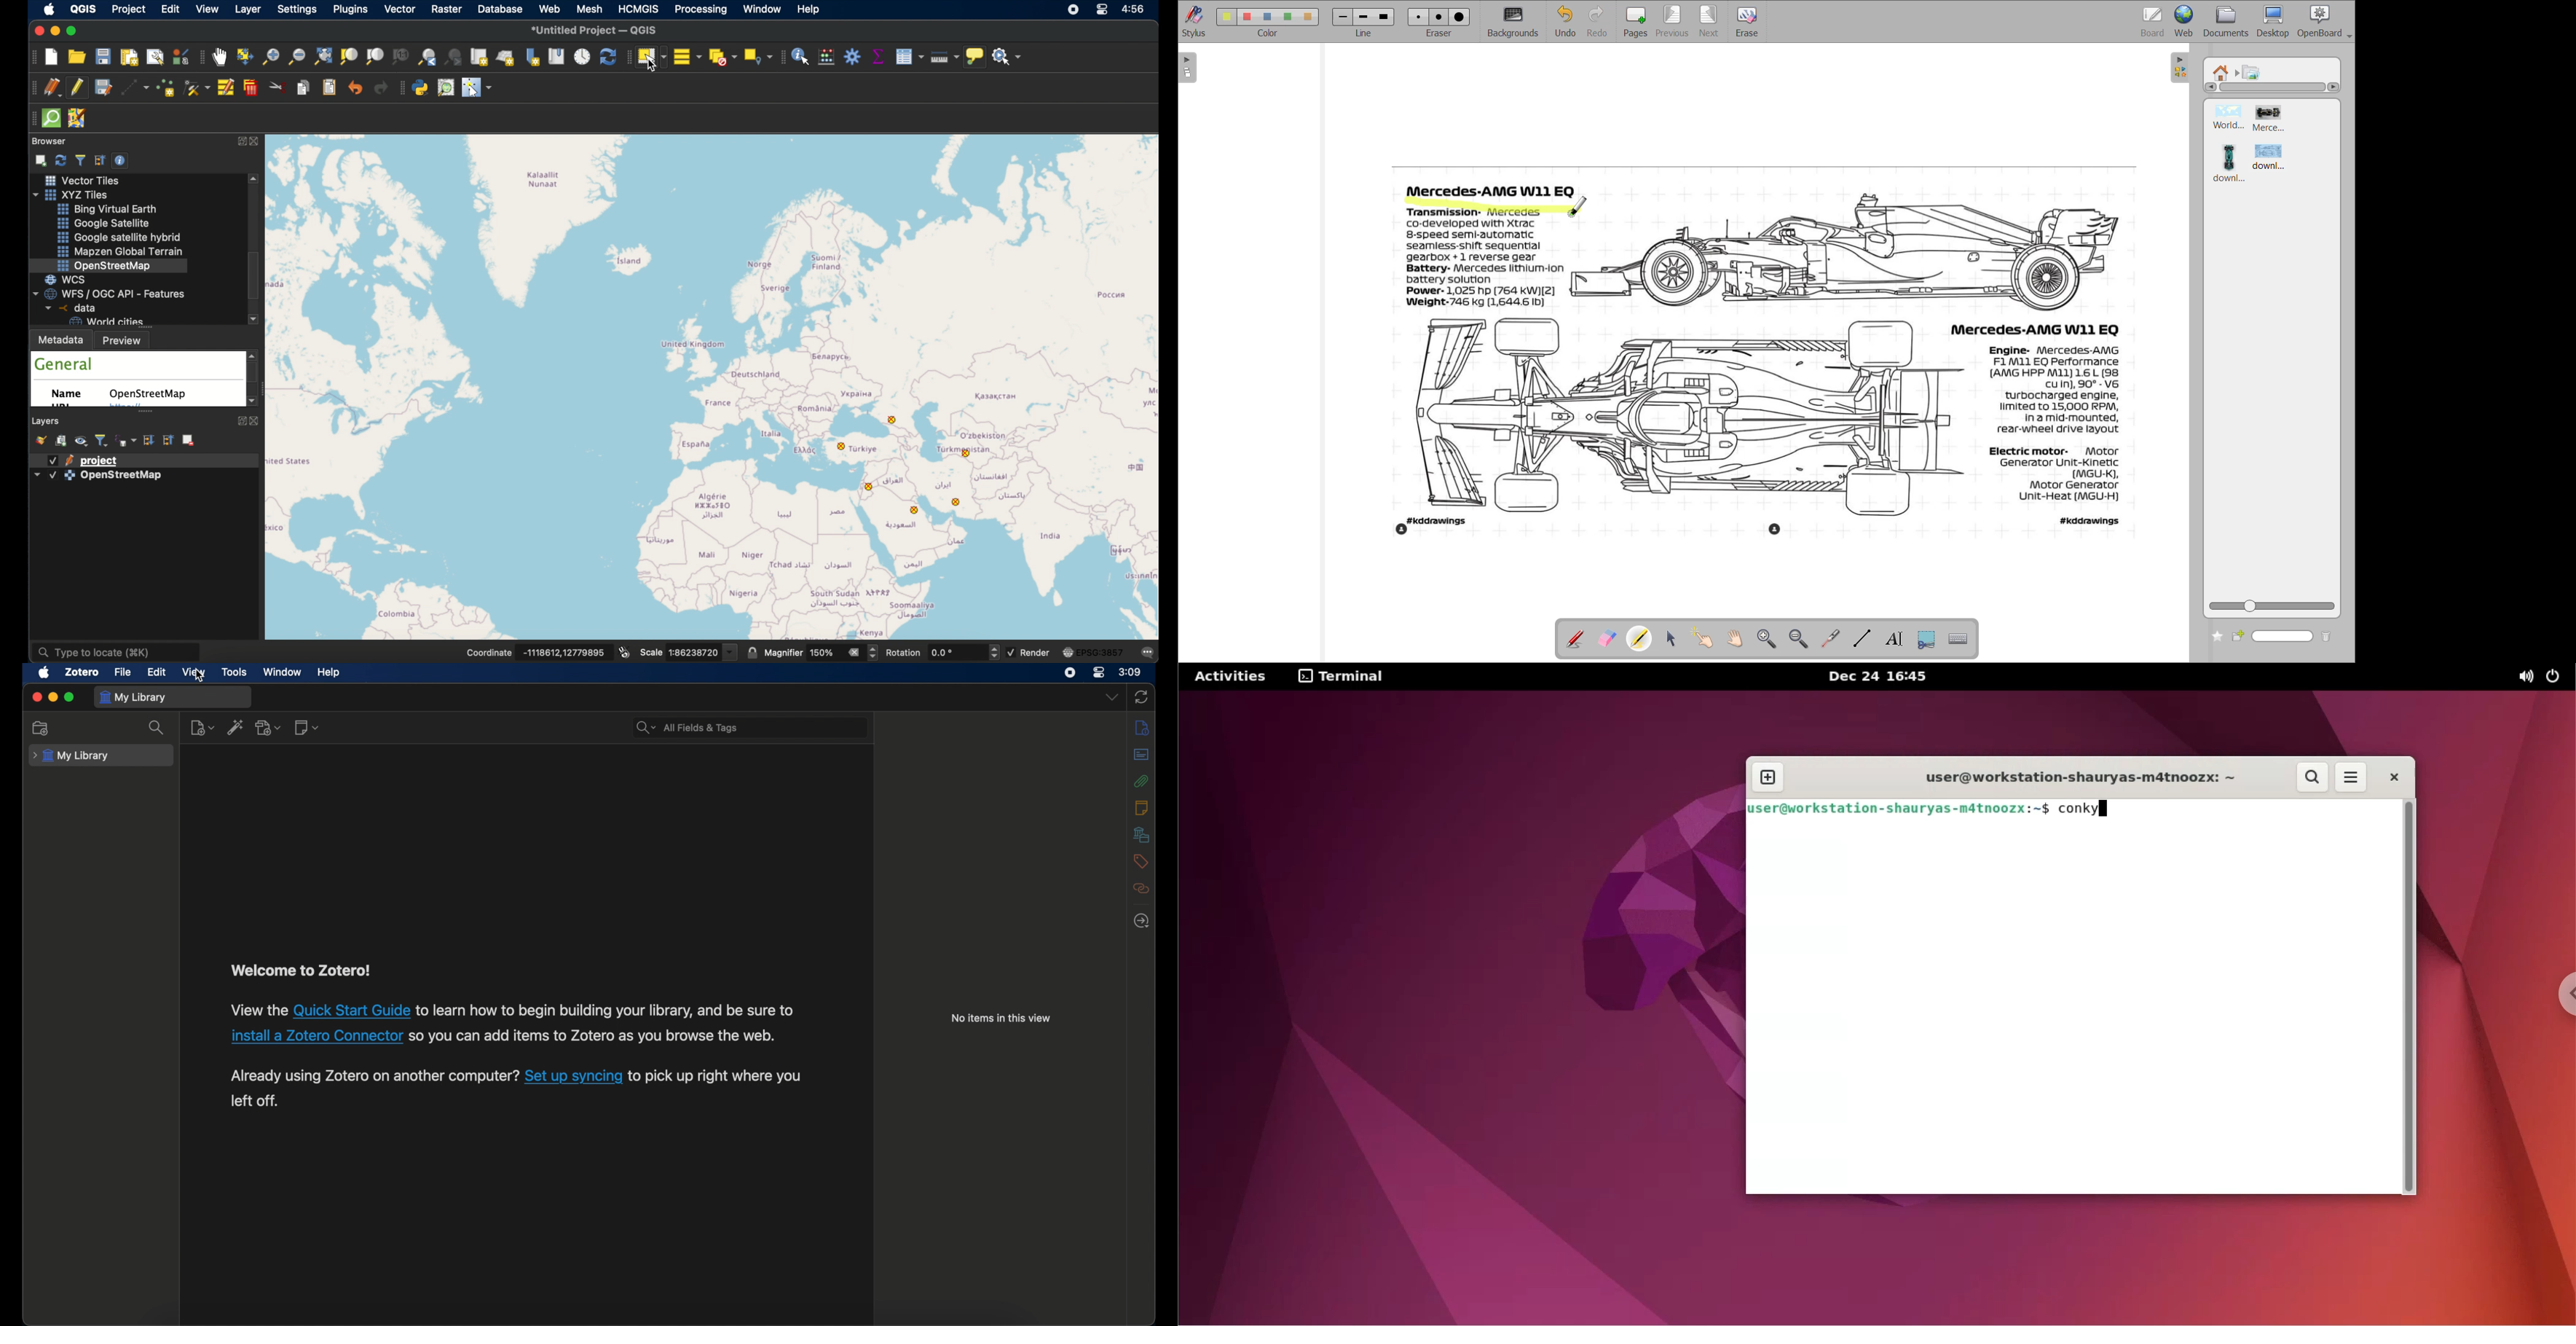 This screenshot has width=2576, height=1344. I want to click on new 3d map view, so click(507, 57).